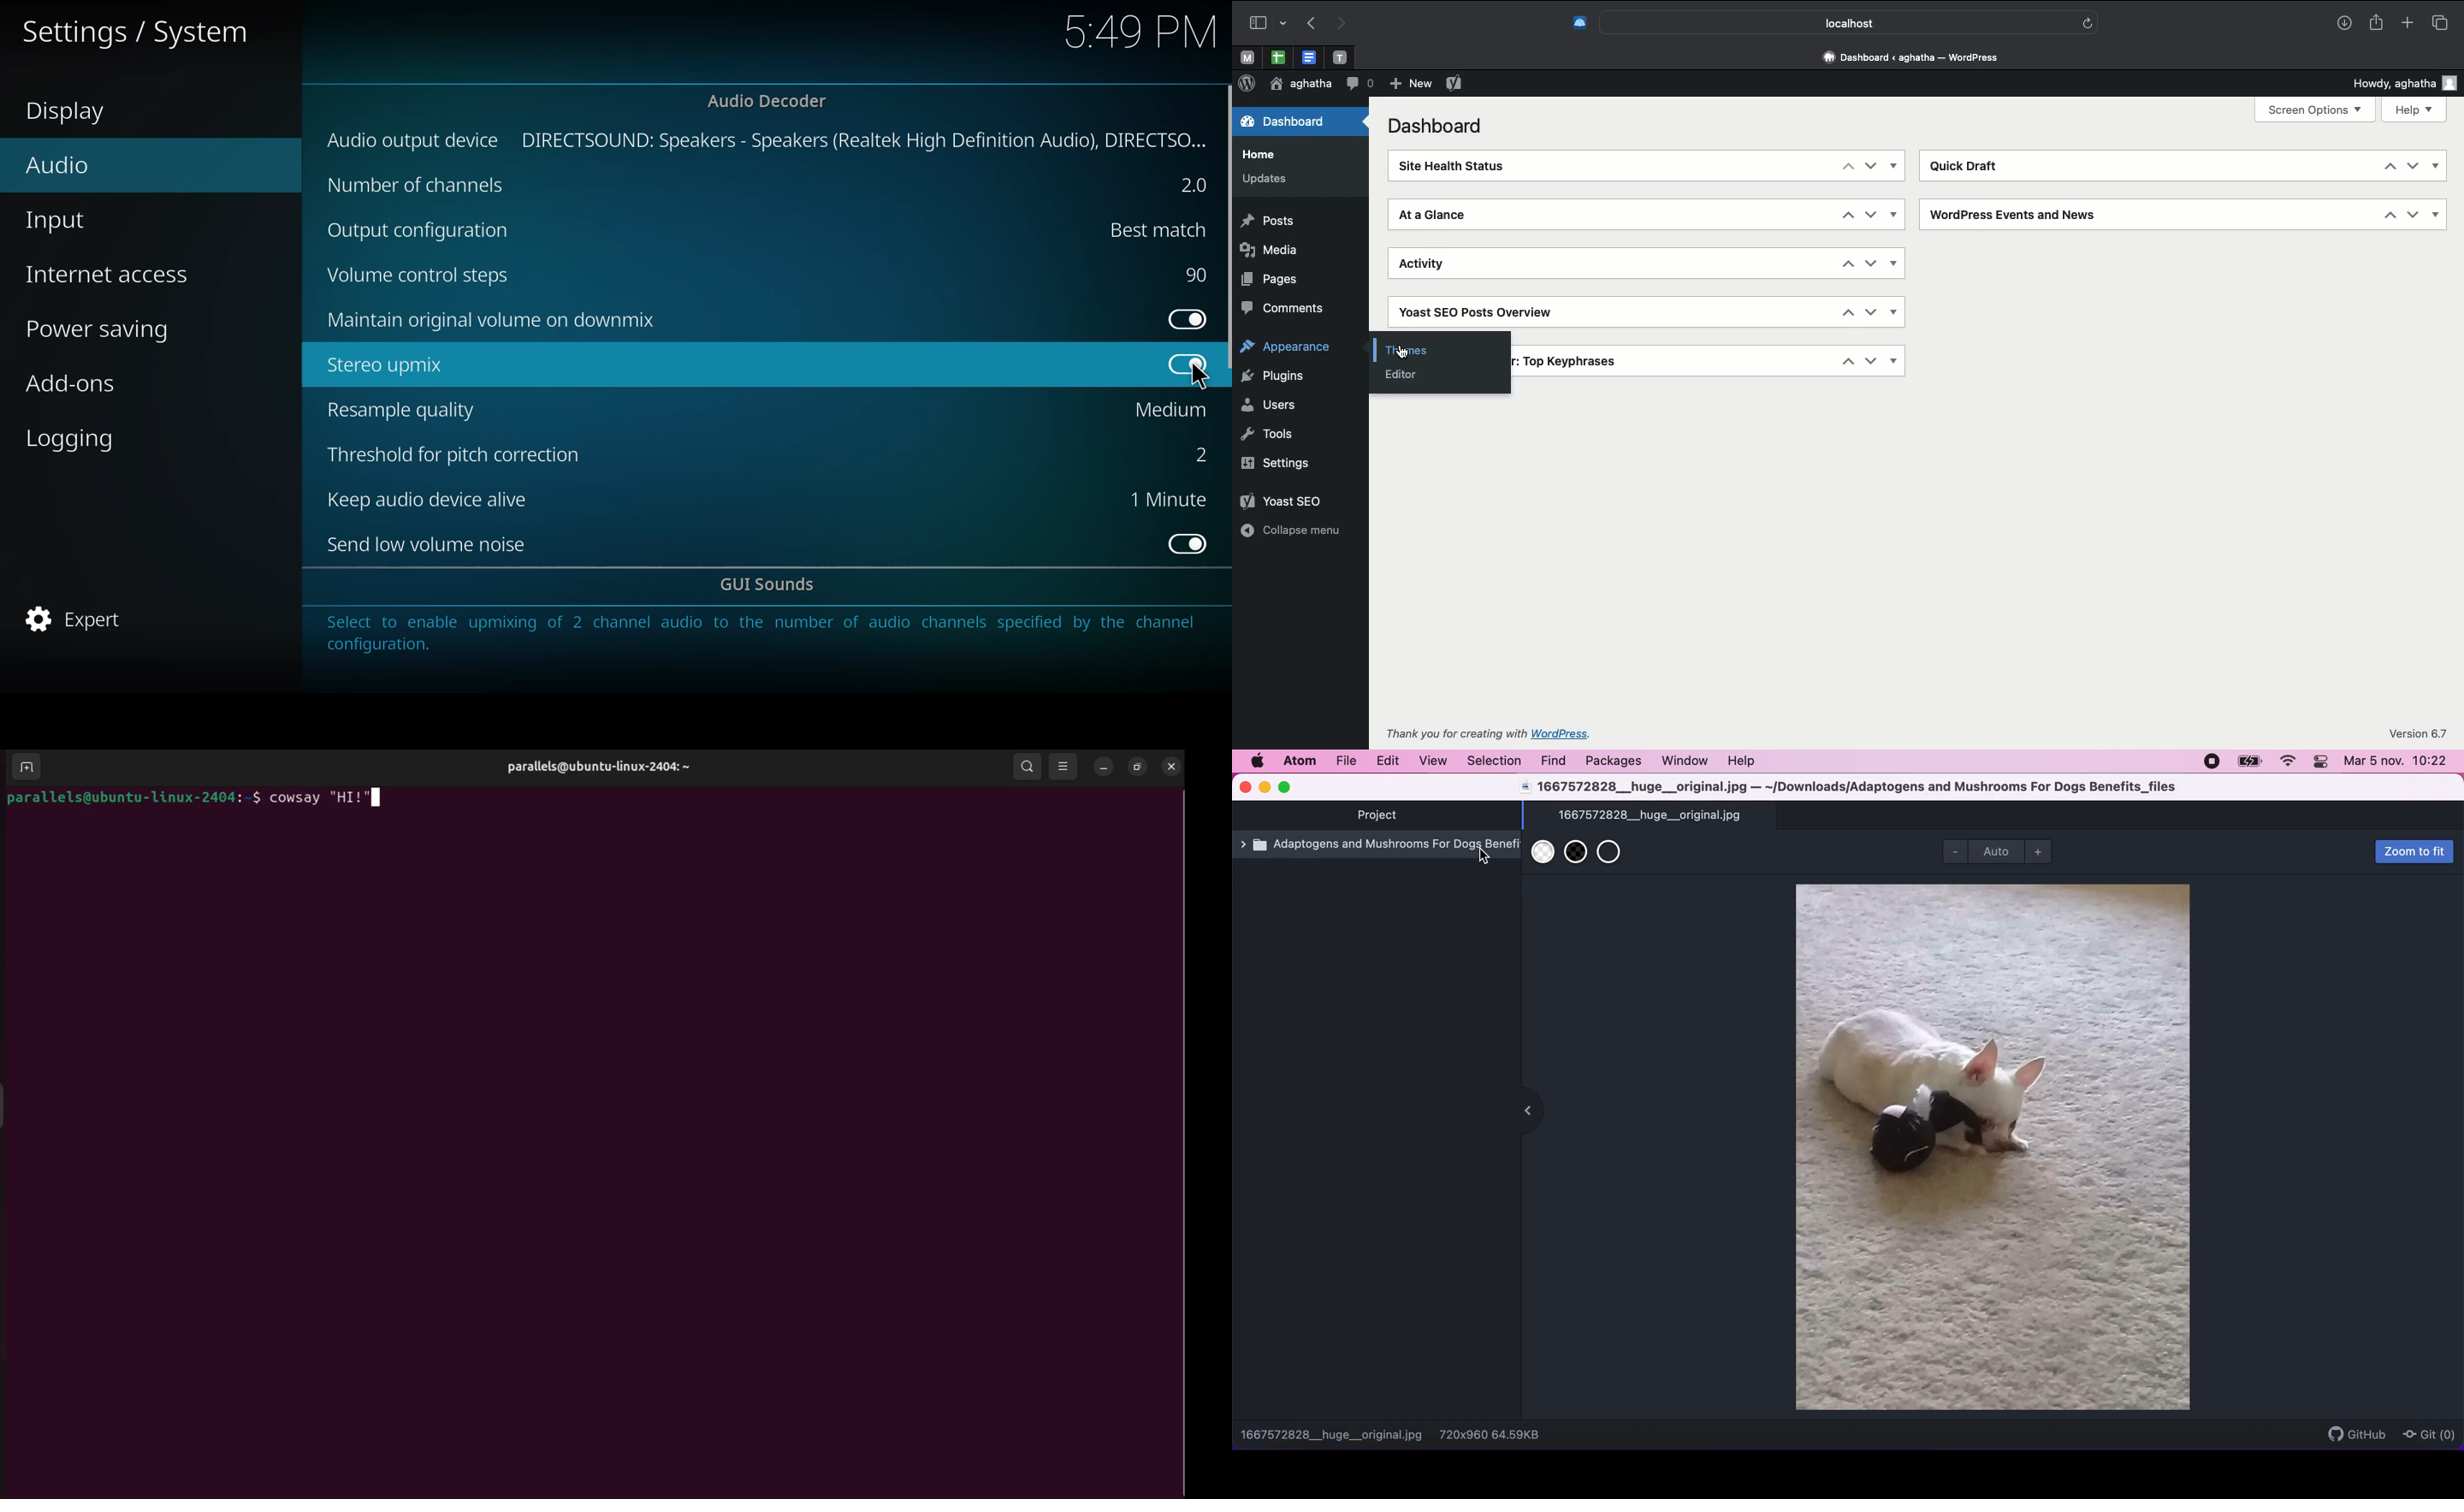 The height and width of the screenshot is (1512, 2464). I want to click on Down, so click(1870, 361).